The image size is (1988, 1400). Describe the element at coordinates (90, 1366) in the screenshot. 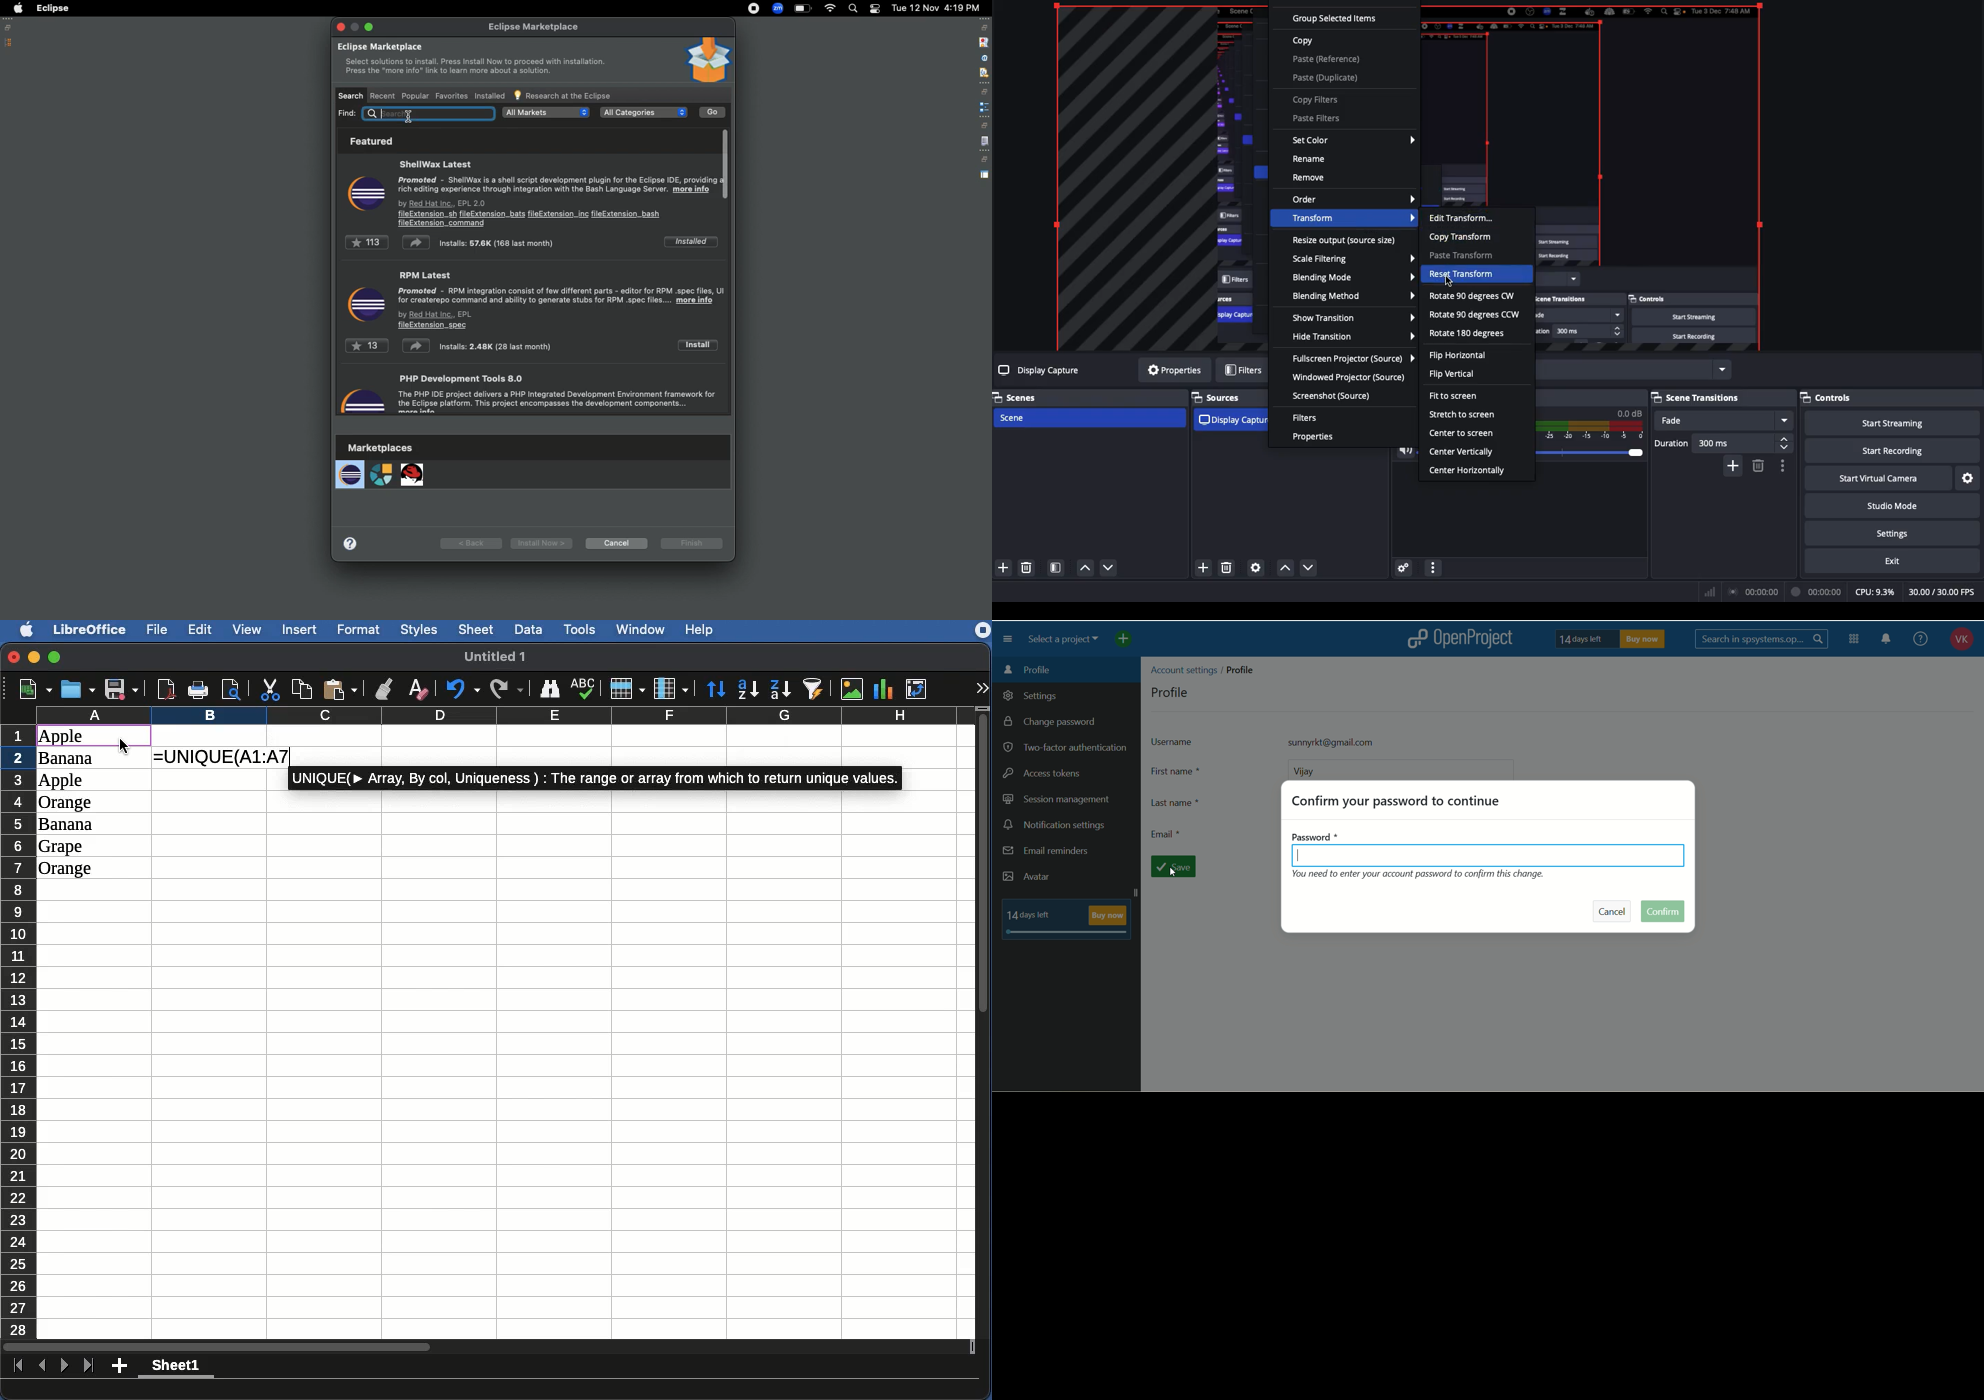

I see `Last sheet` at that location.